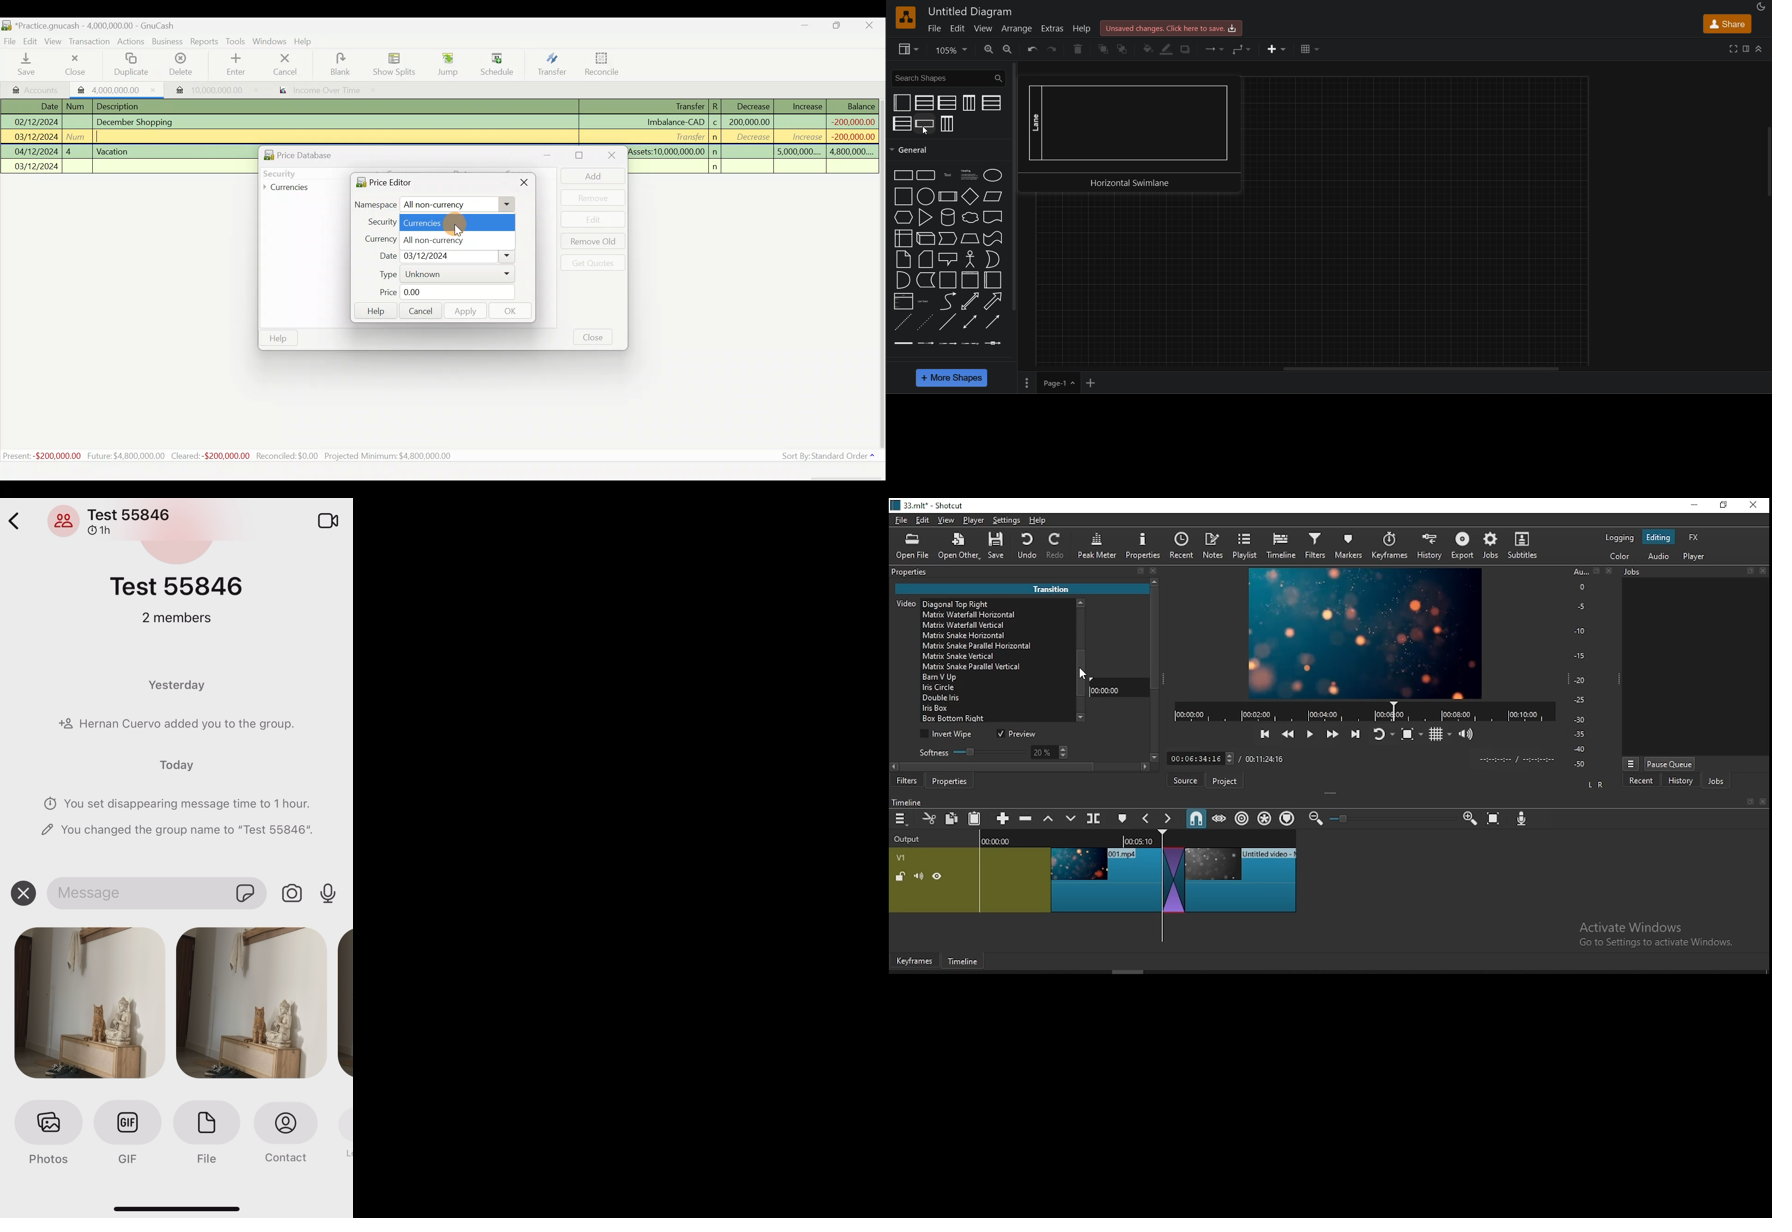 Image resolution: width=1792 pixels, height=1232 pixels. What do you see at coordinates (139, 122) in the screenshot?
I see `December Shopping` at bounding box center [139, 122].